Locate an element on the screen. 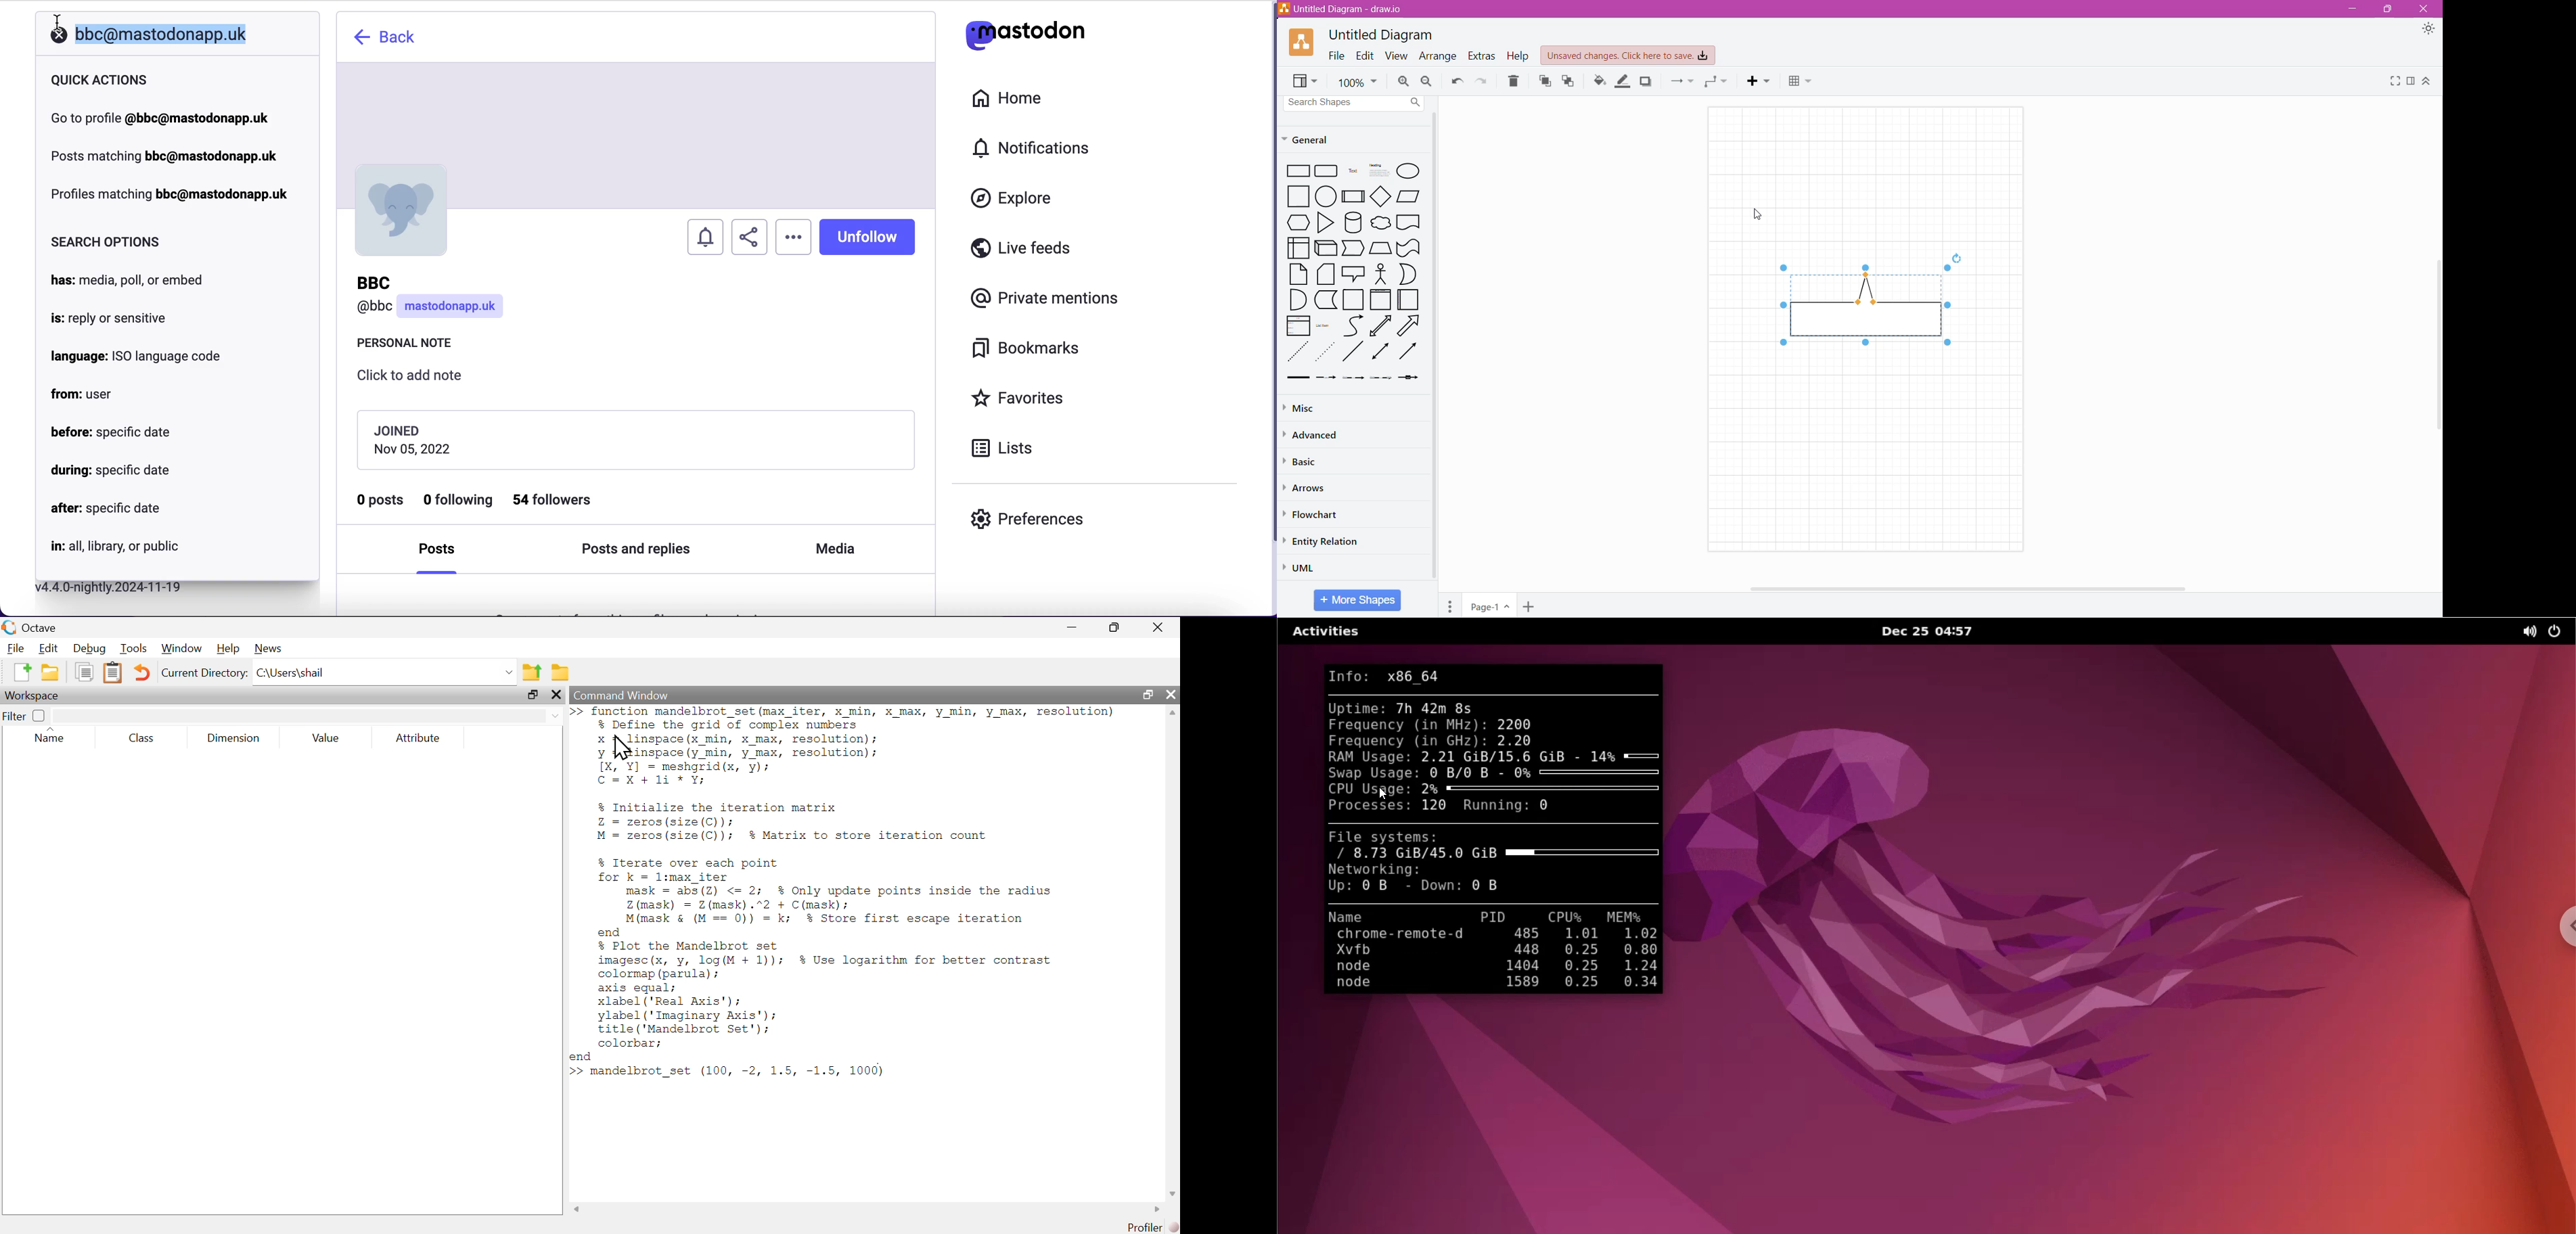 The width and height of the screenshot is (2576, 1260). Cursor is located at coordinates (1755, 214).